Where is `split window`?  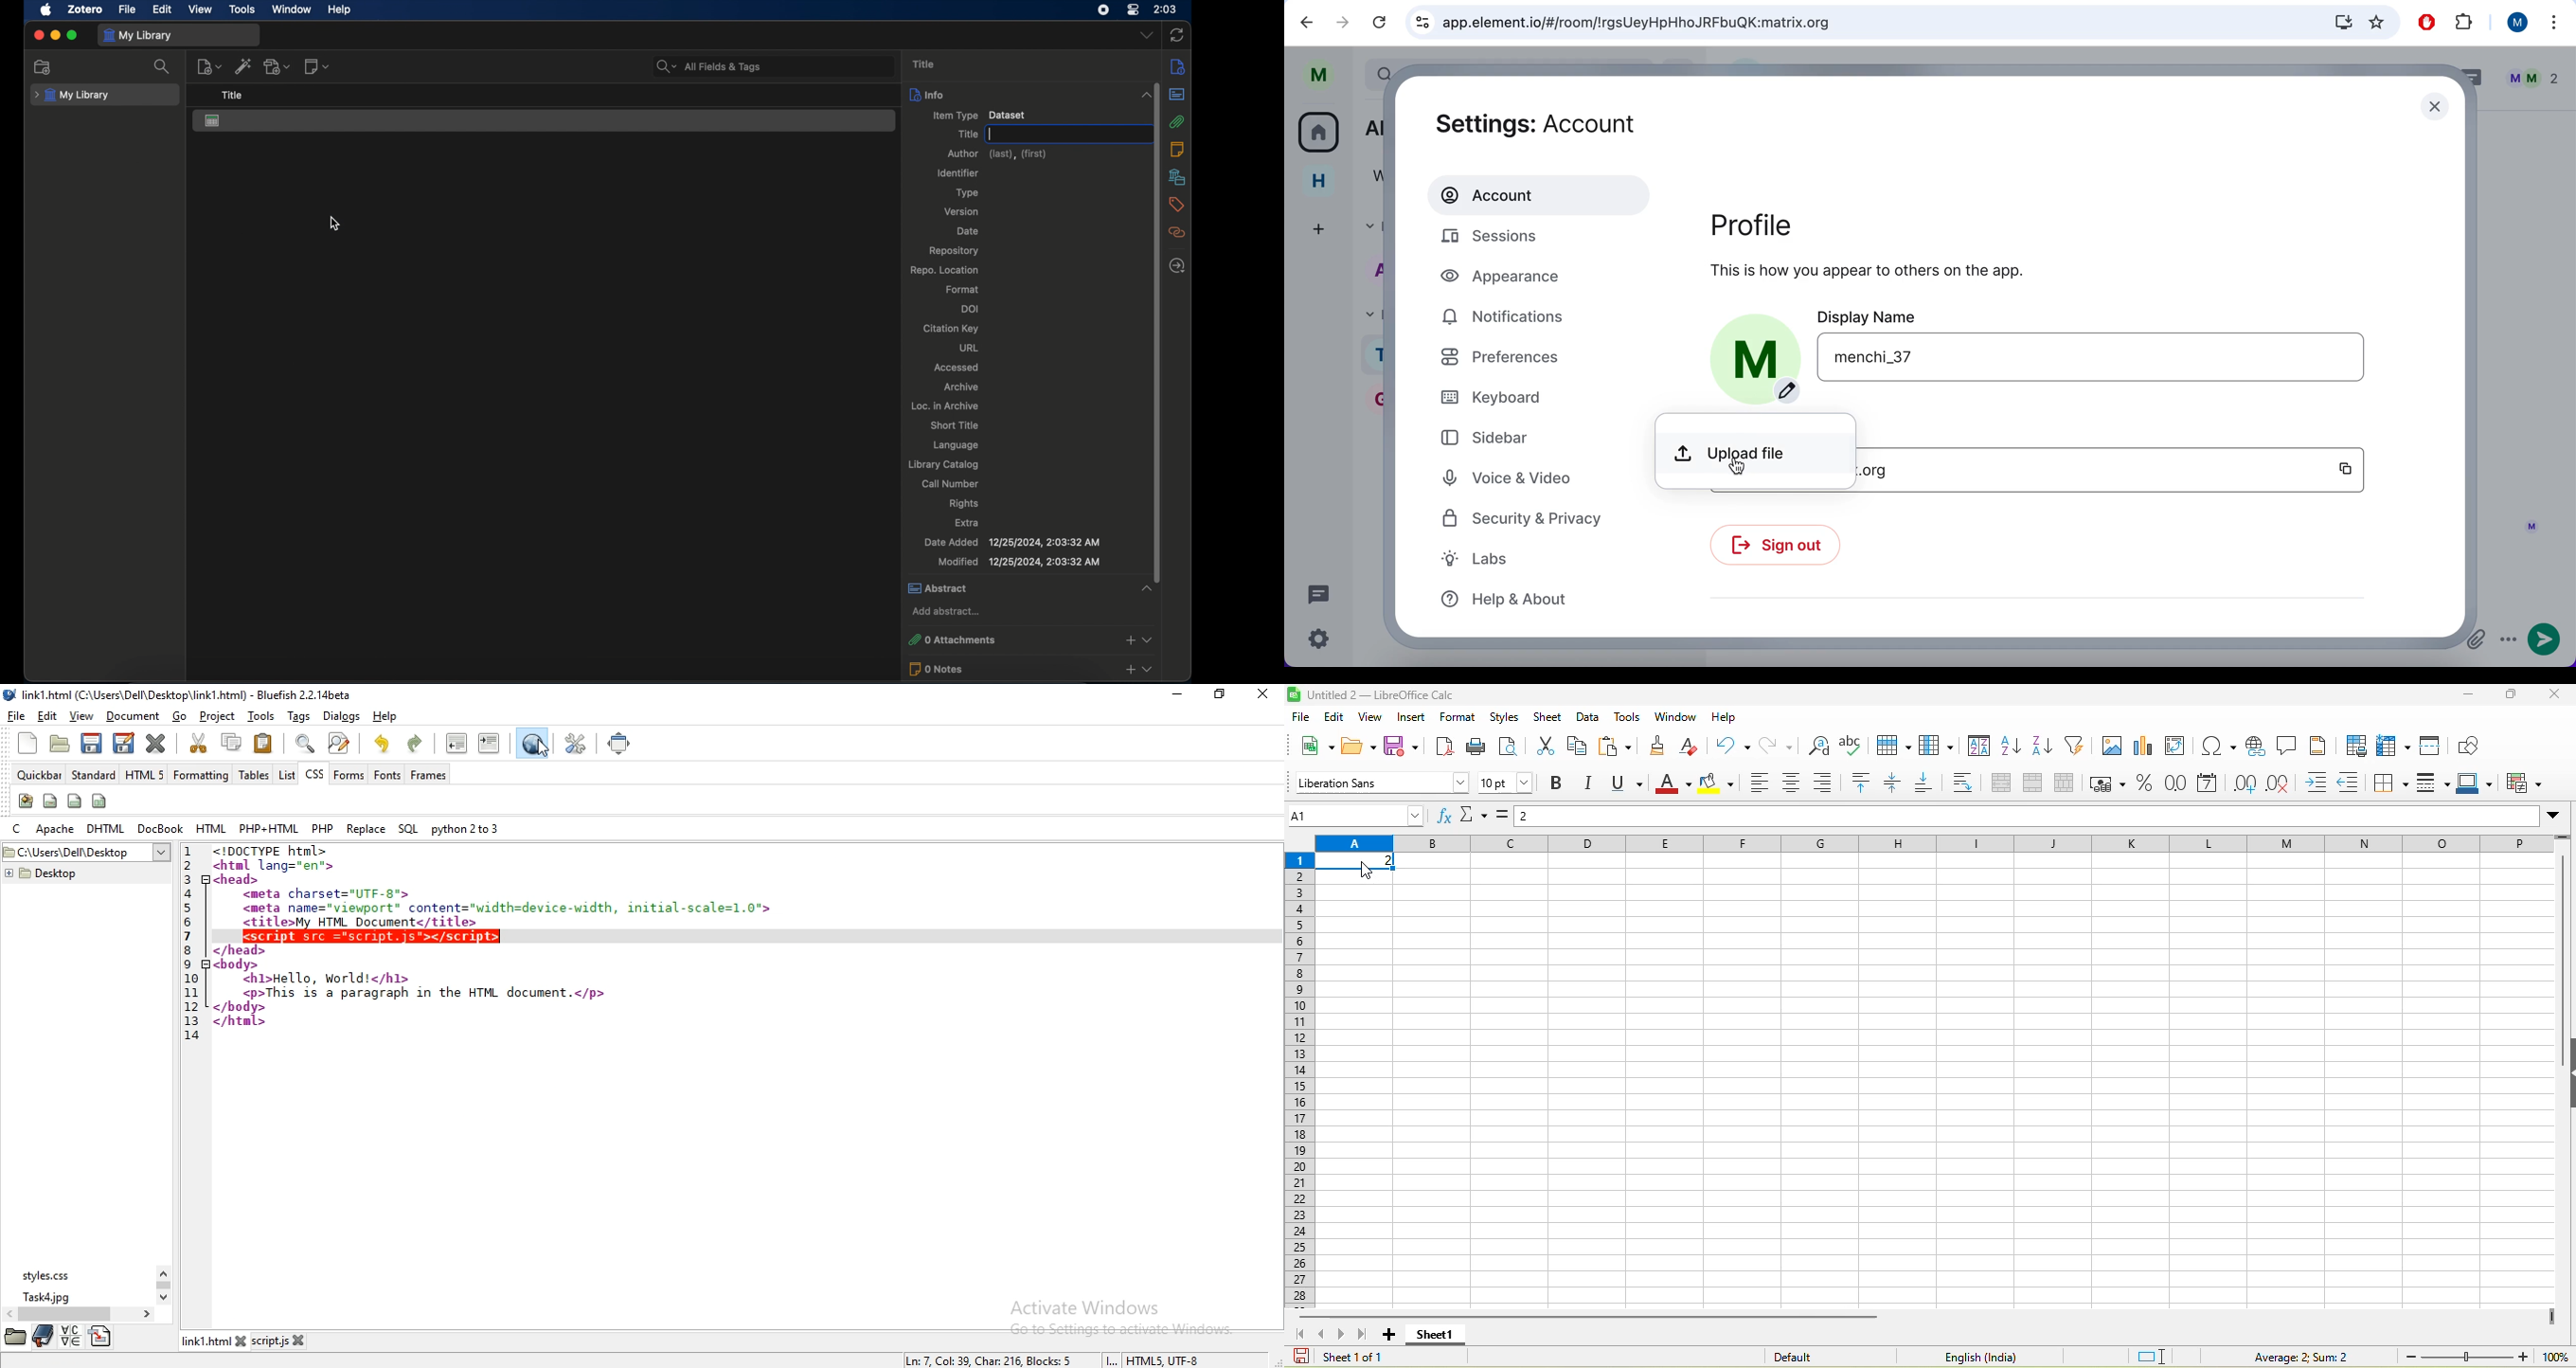 split window is located at coordinates (2434, 745).